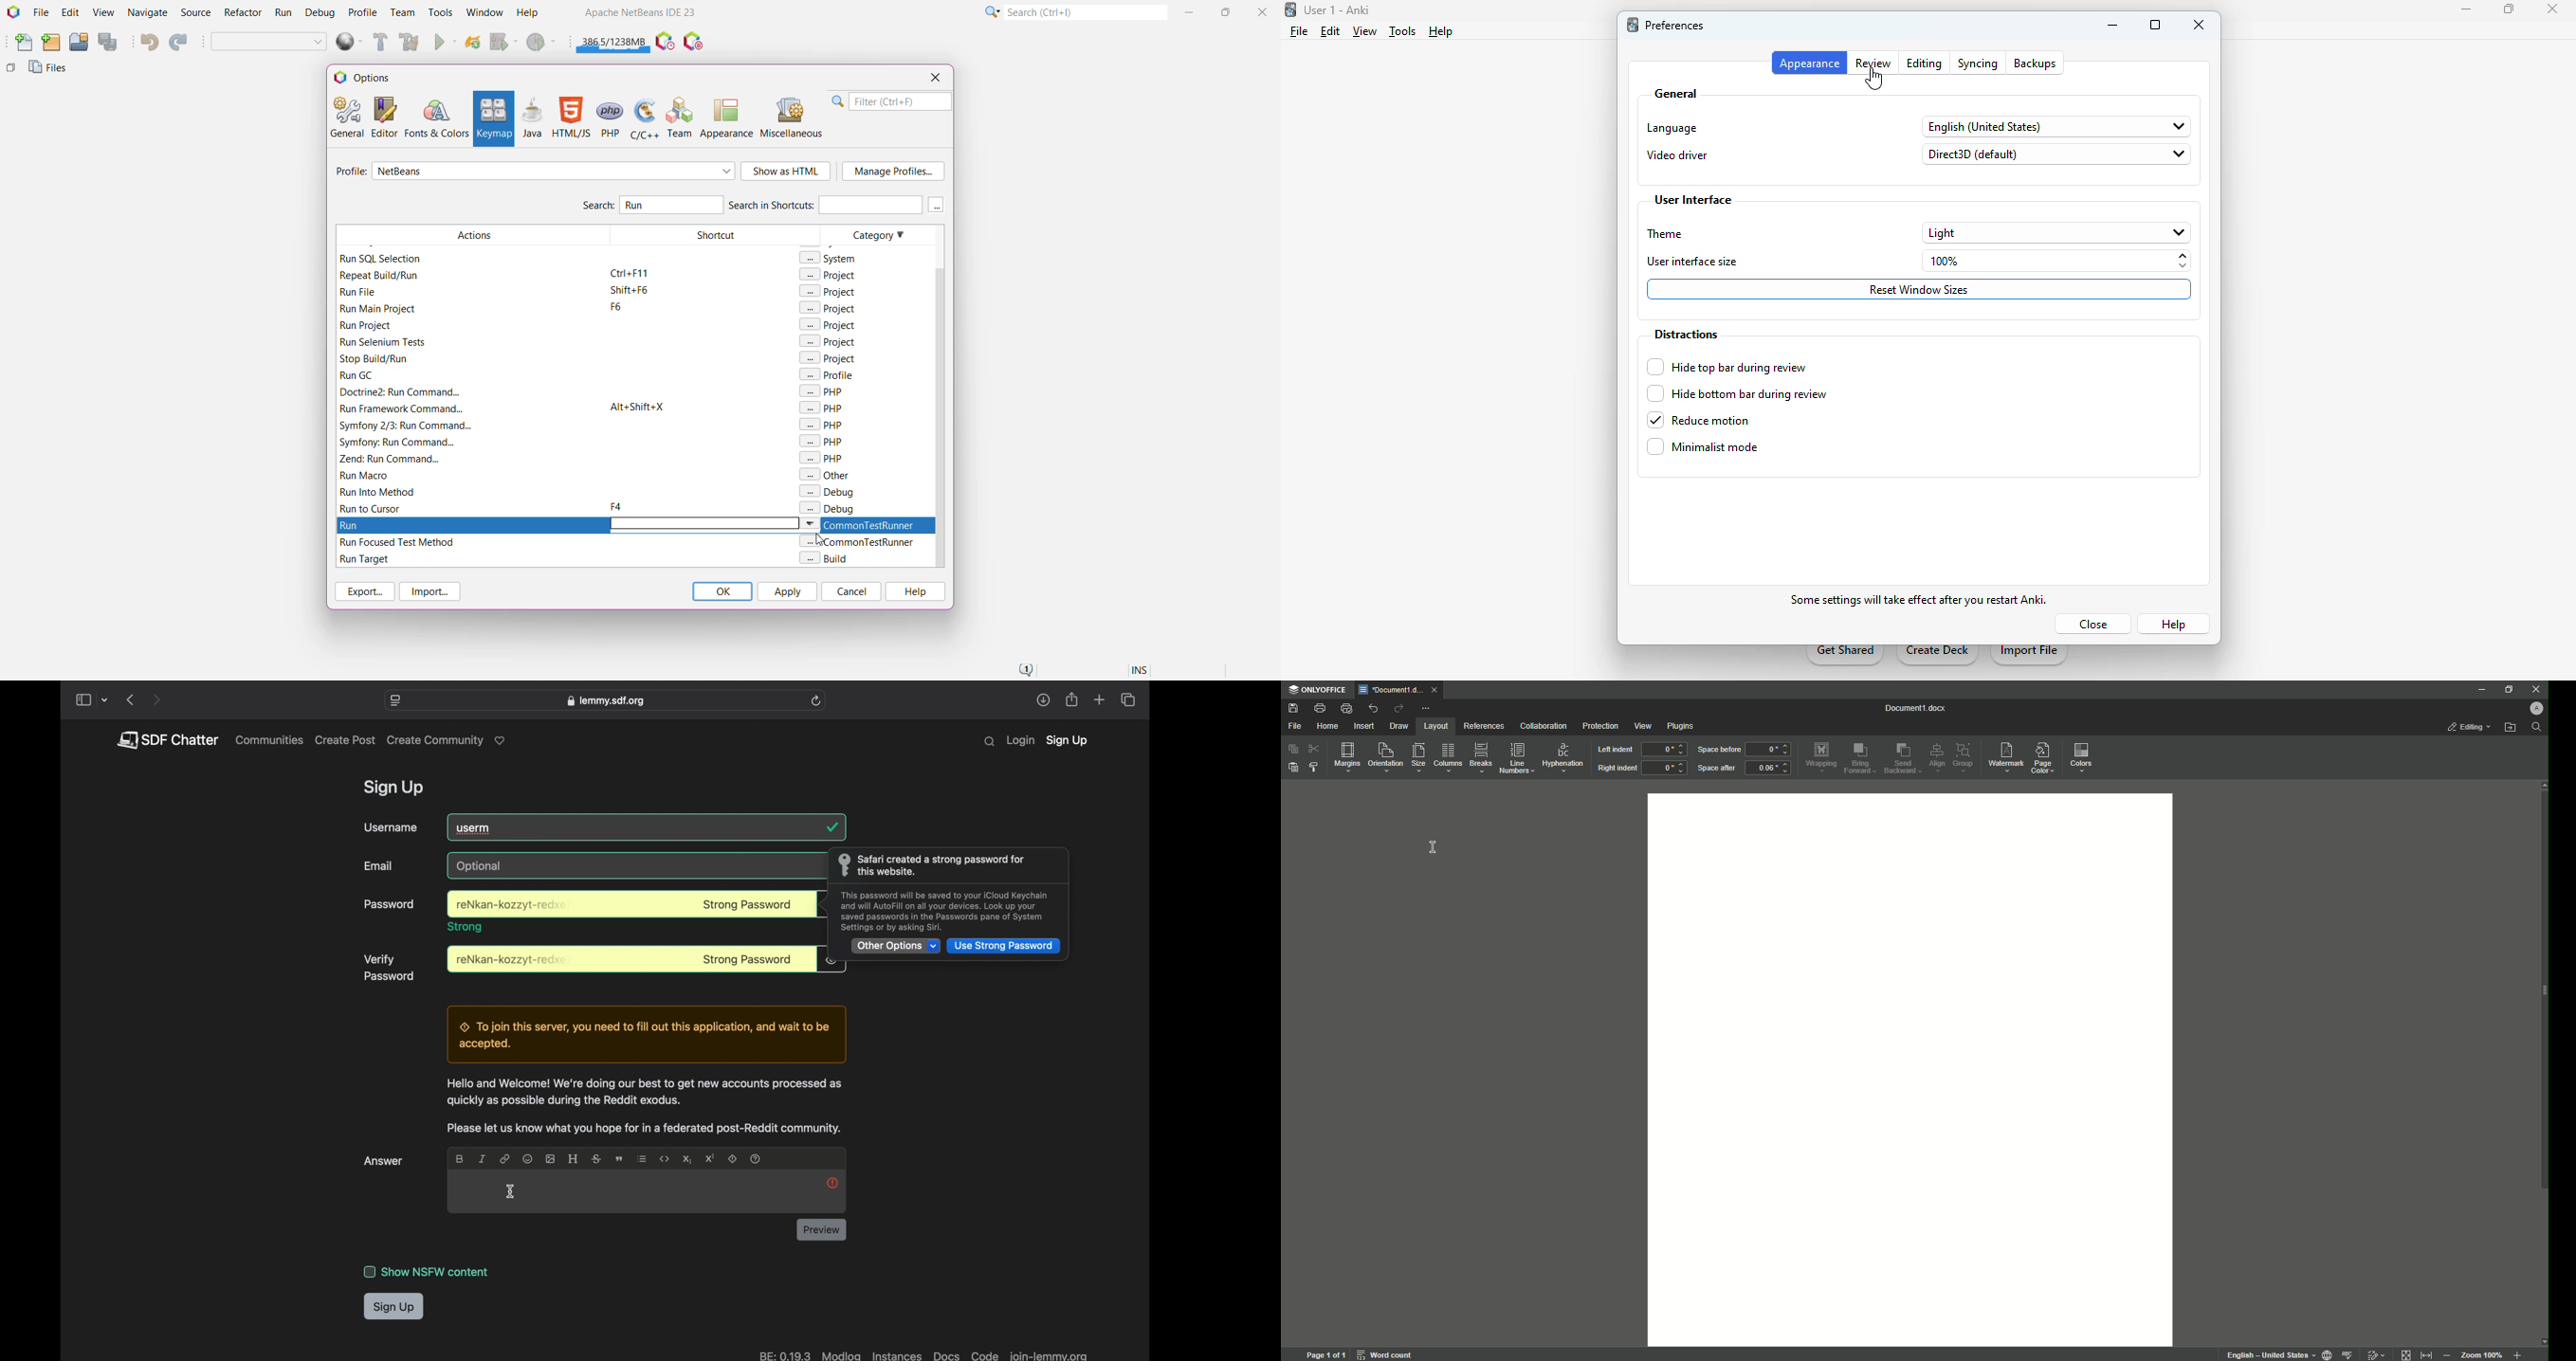  I want to click on Orientation, so click(1384, 758).